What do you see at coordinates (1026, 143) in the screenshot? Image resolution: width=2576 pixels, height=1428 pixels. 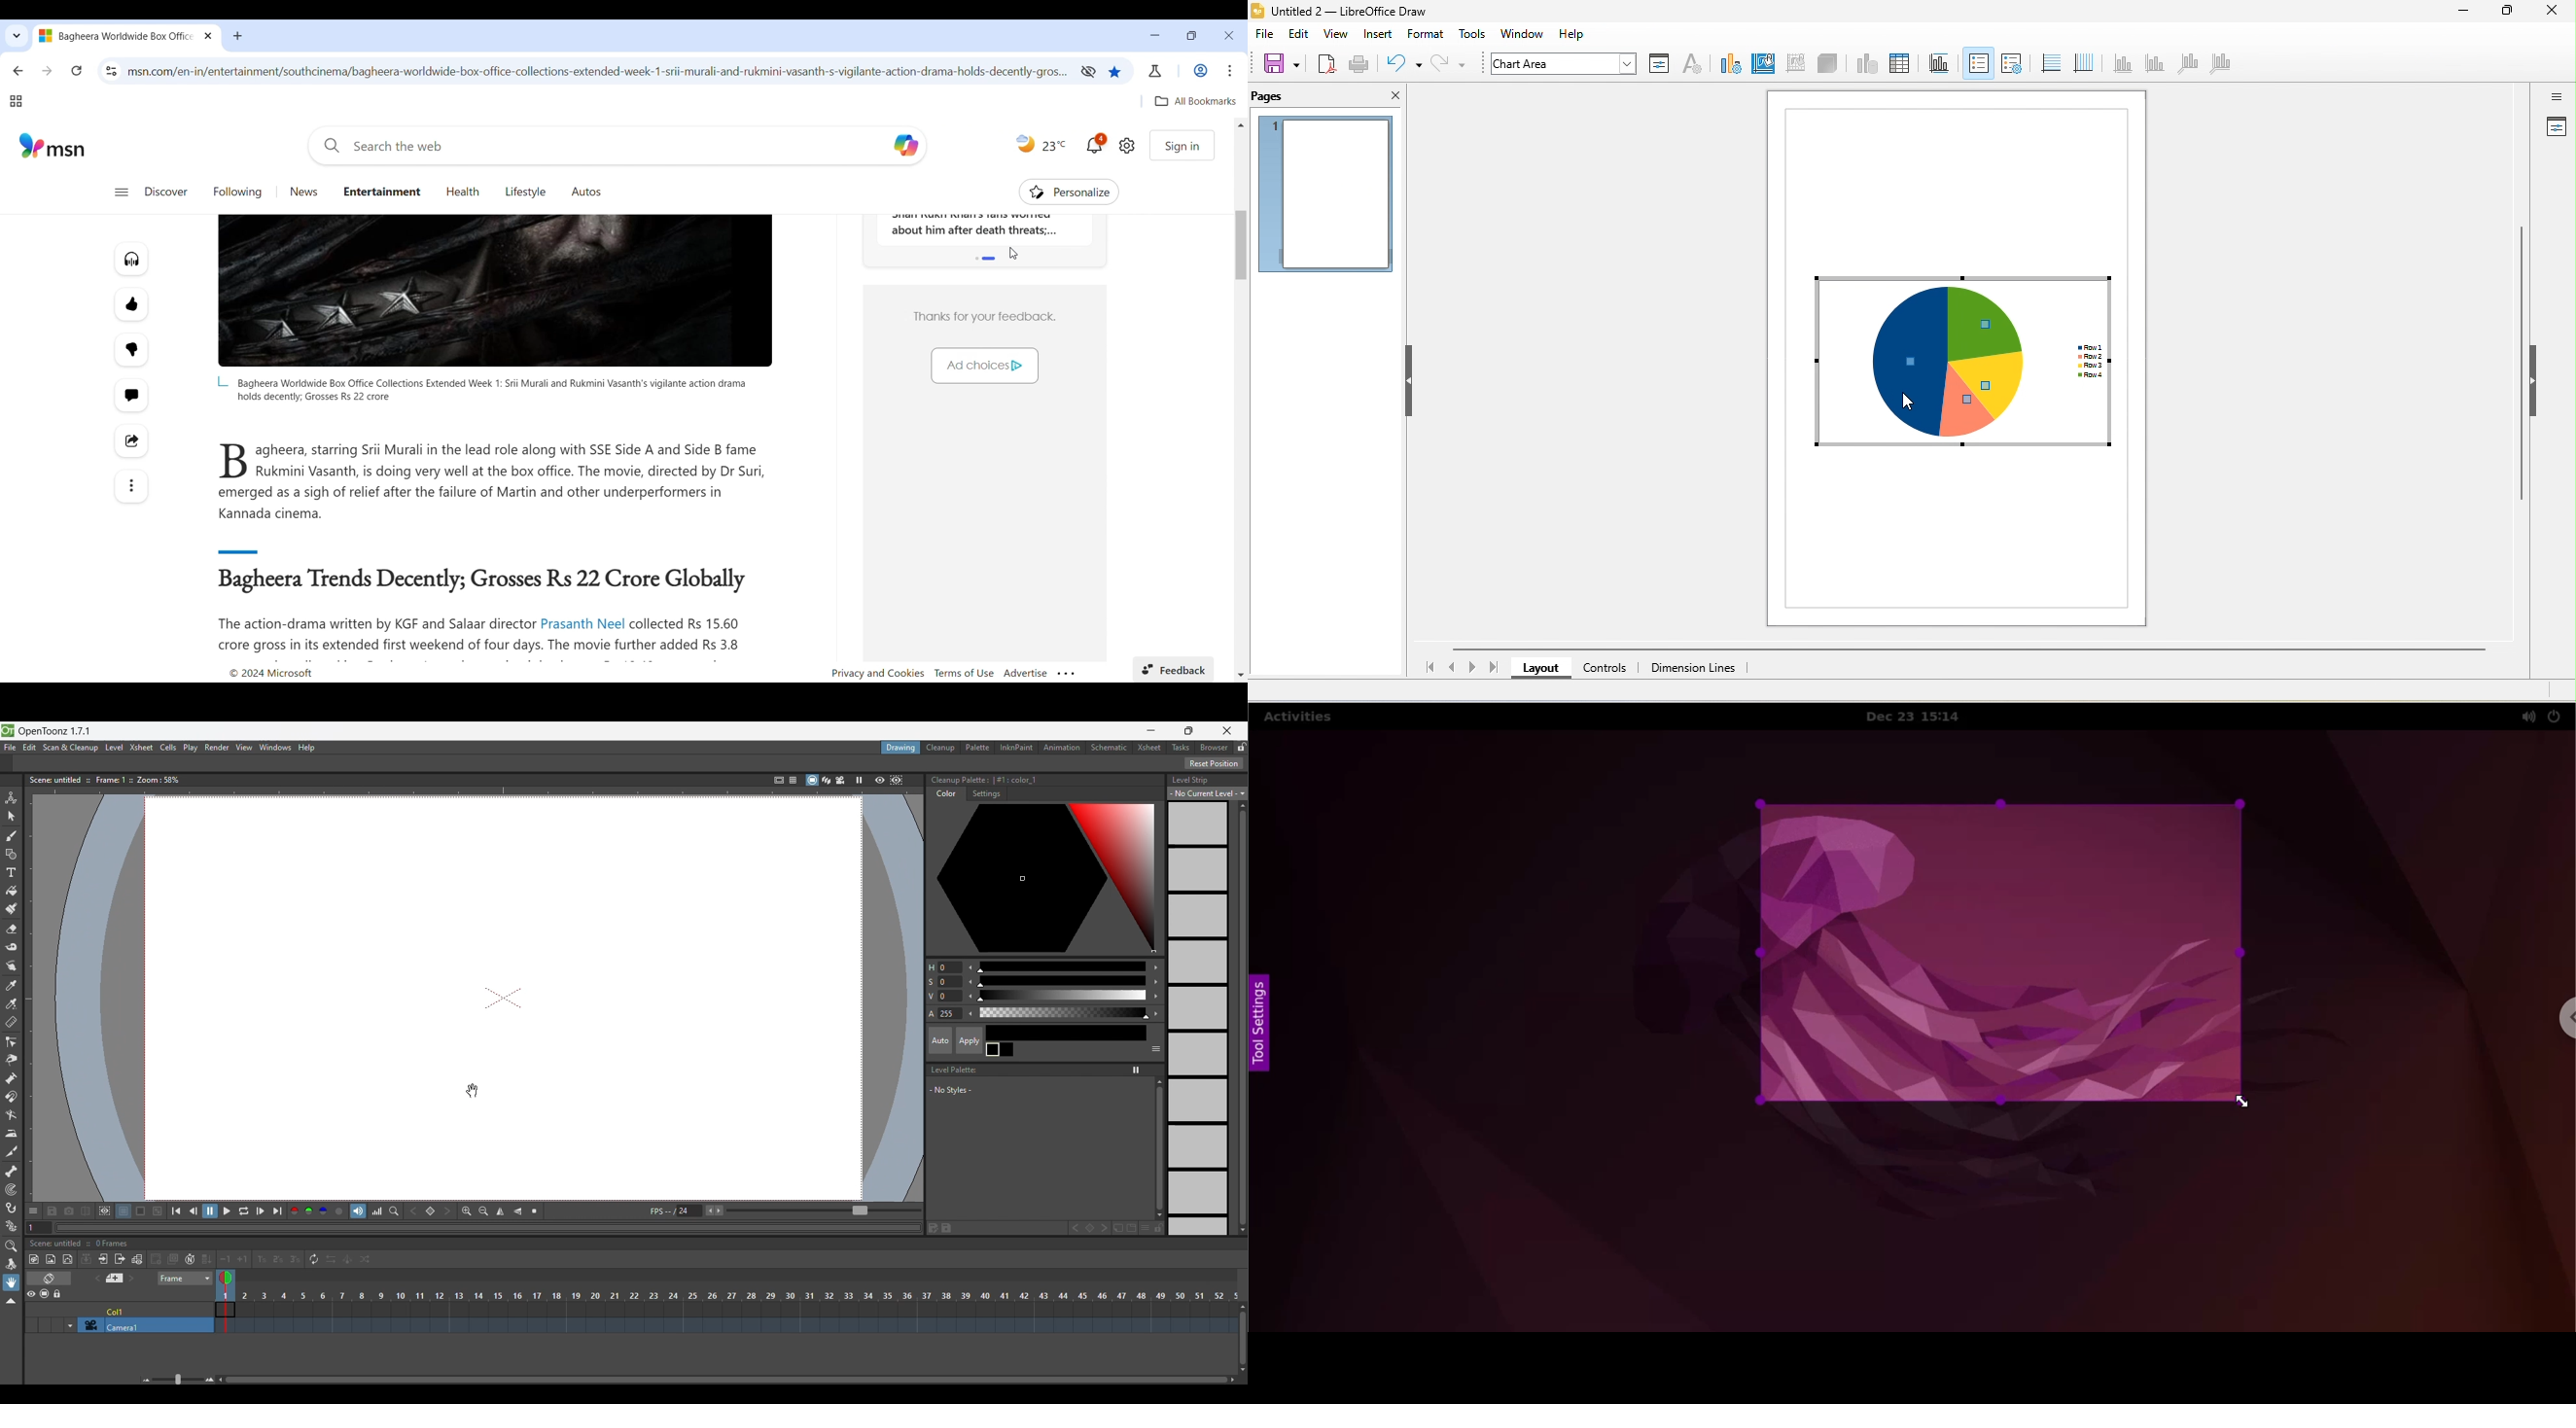 I see `Time of the day` at bounding box center [1026, 143].